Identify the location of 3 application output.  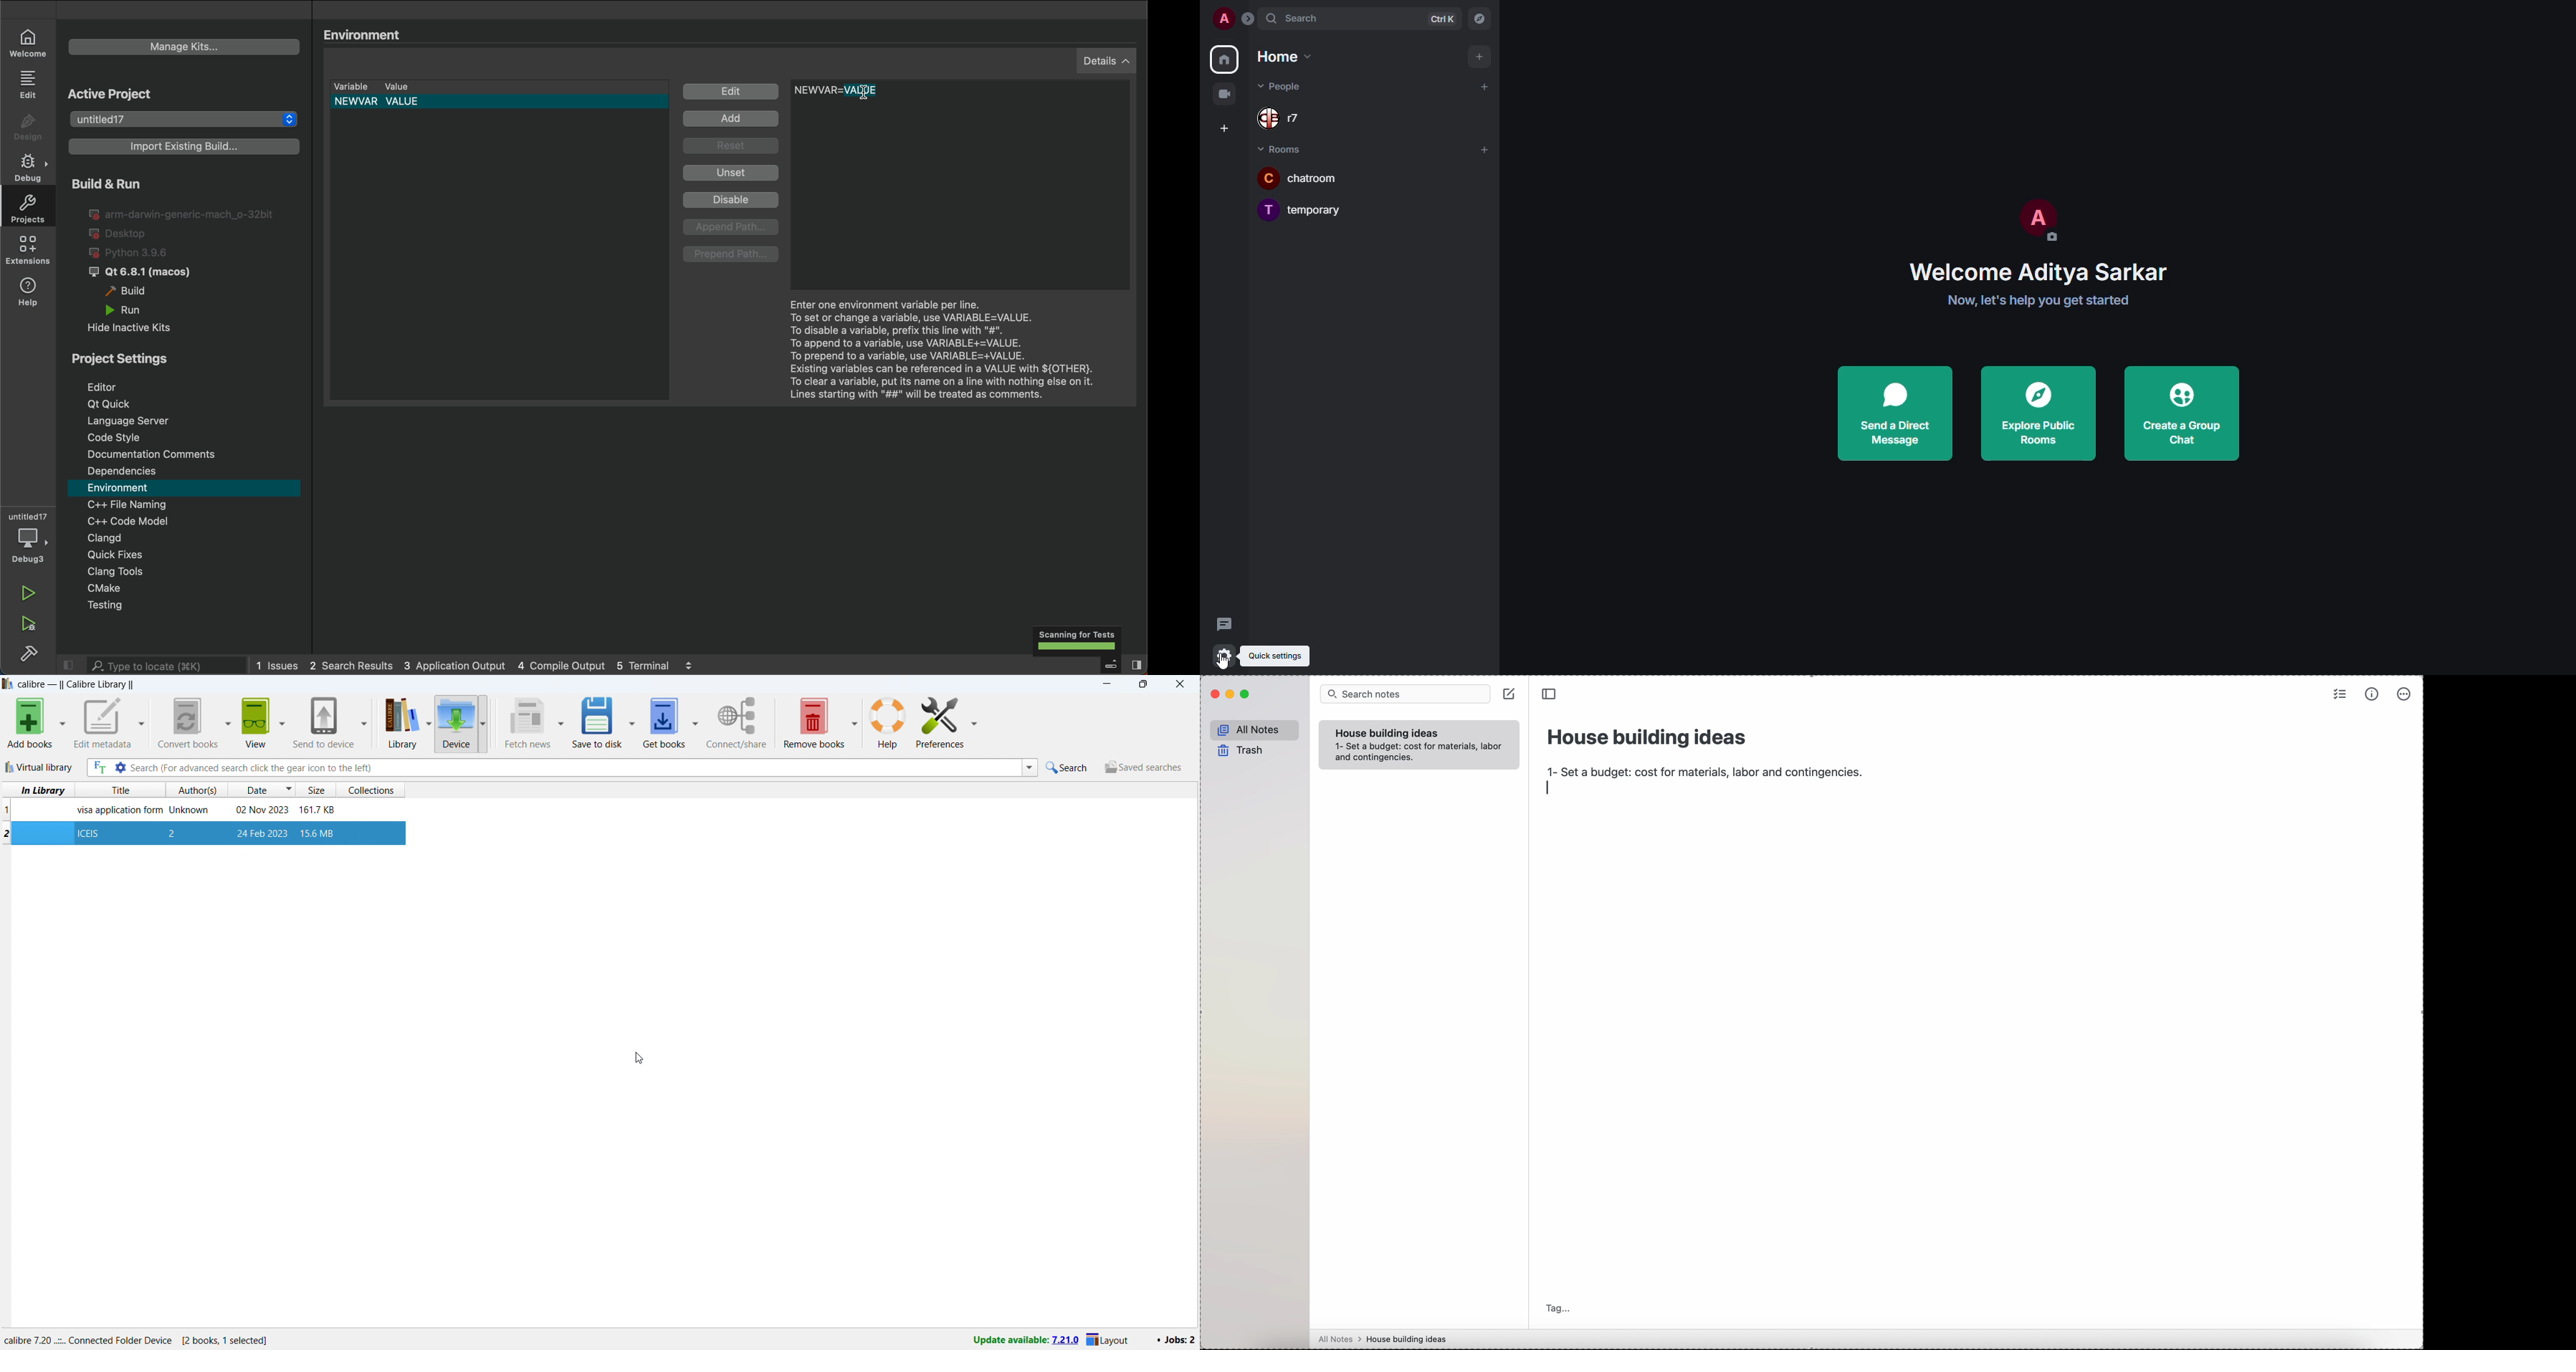
(454, 665).